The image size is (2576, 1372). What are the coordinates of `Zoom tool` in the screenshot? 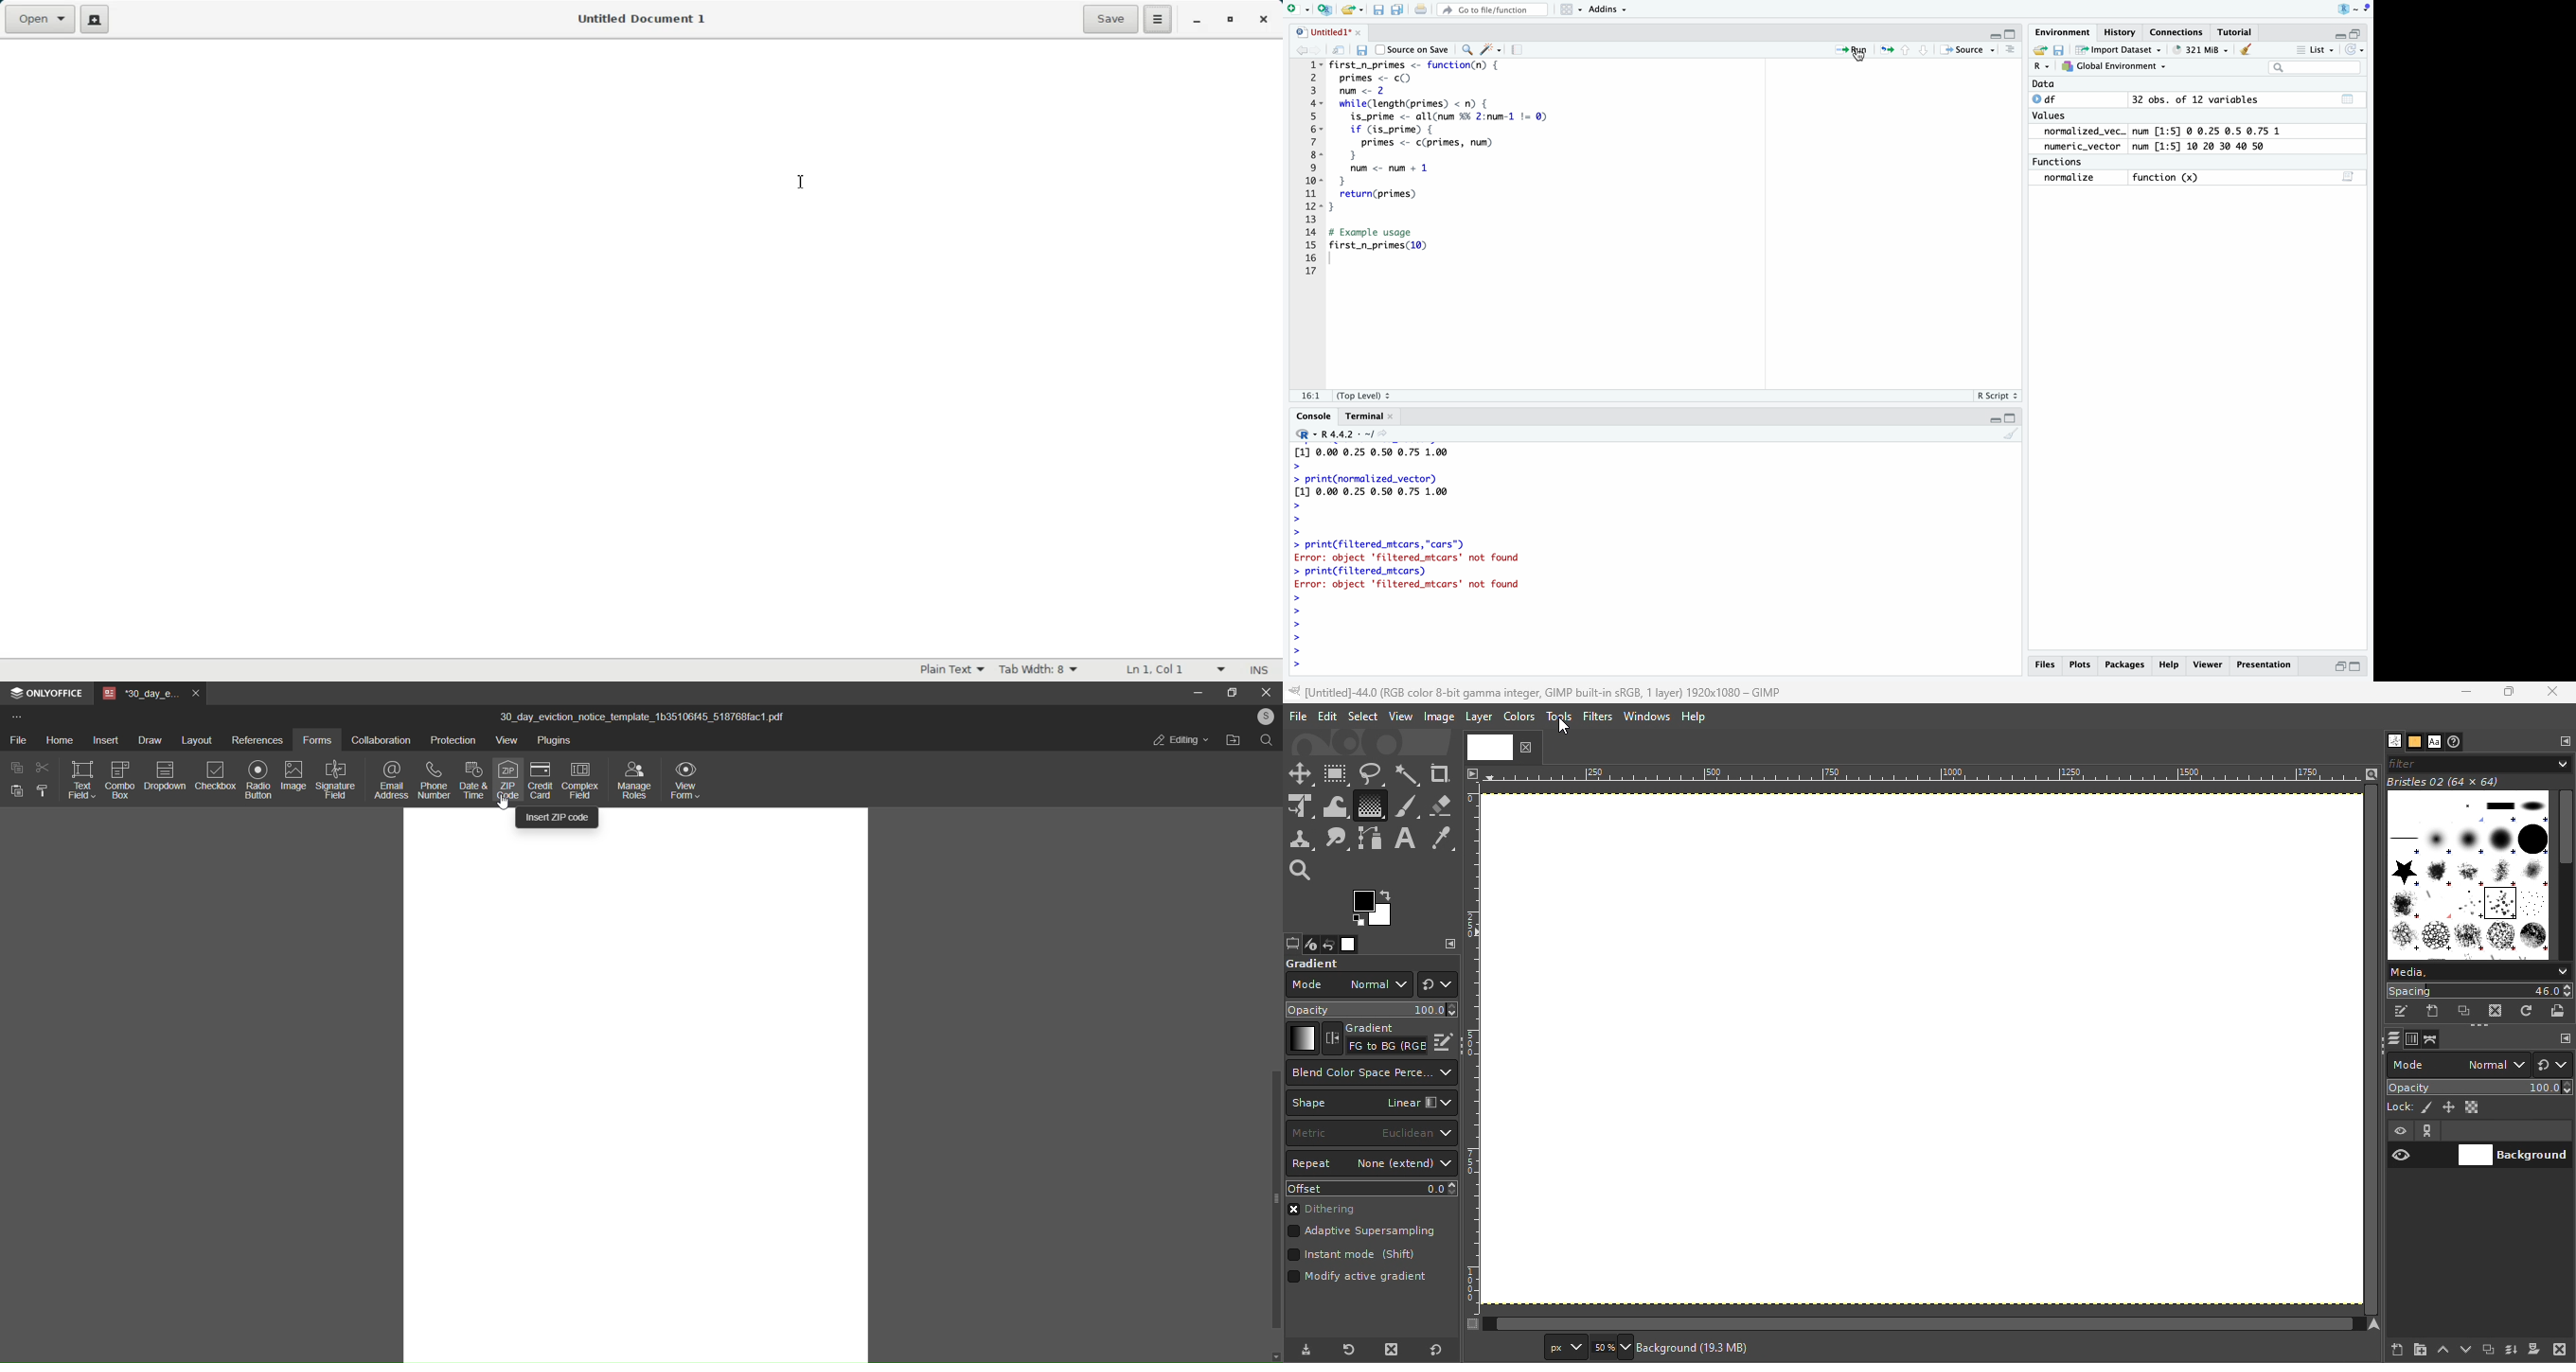 It's located at (1302, 868).